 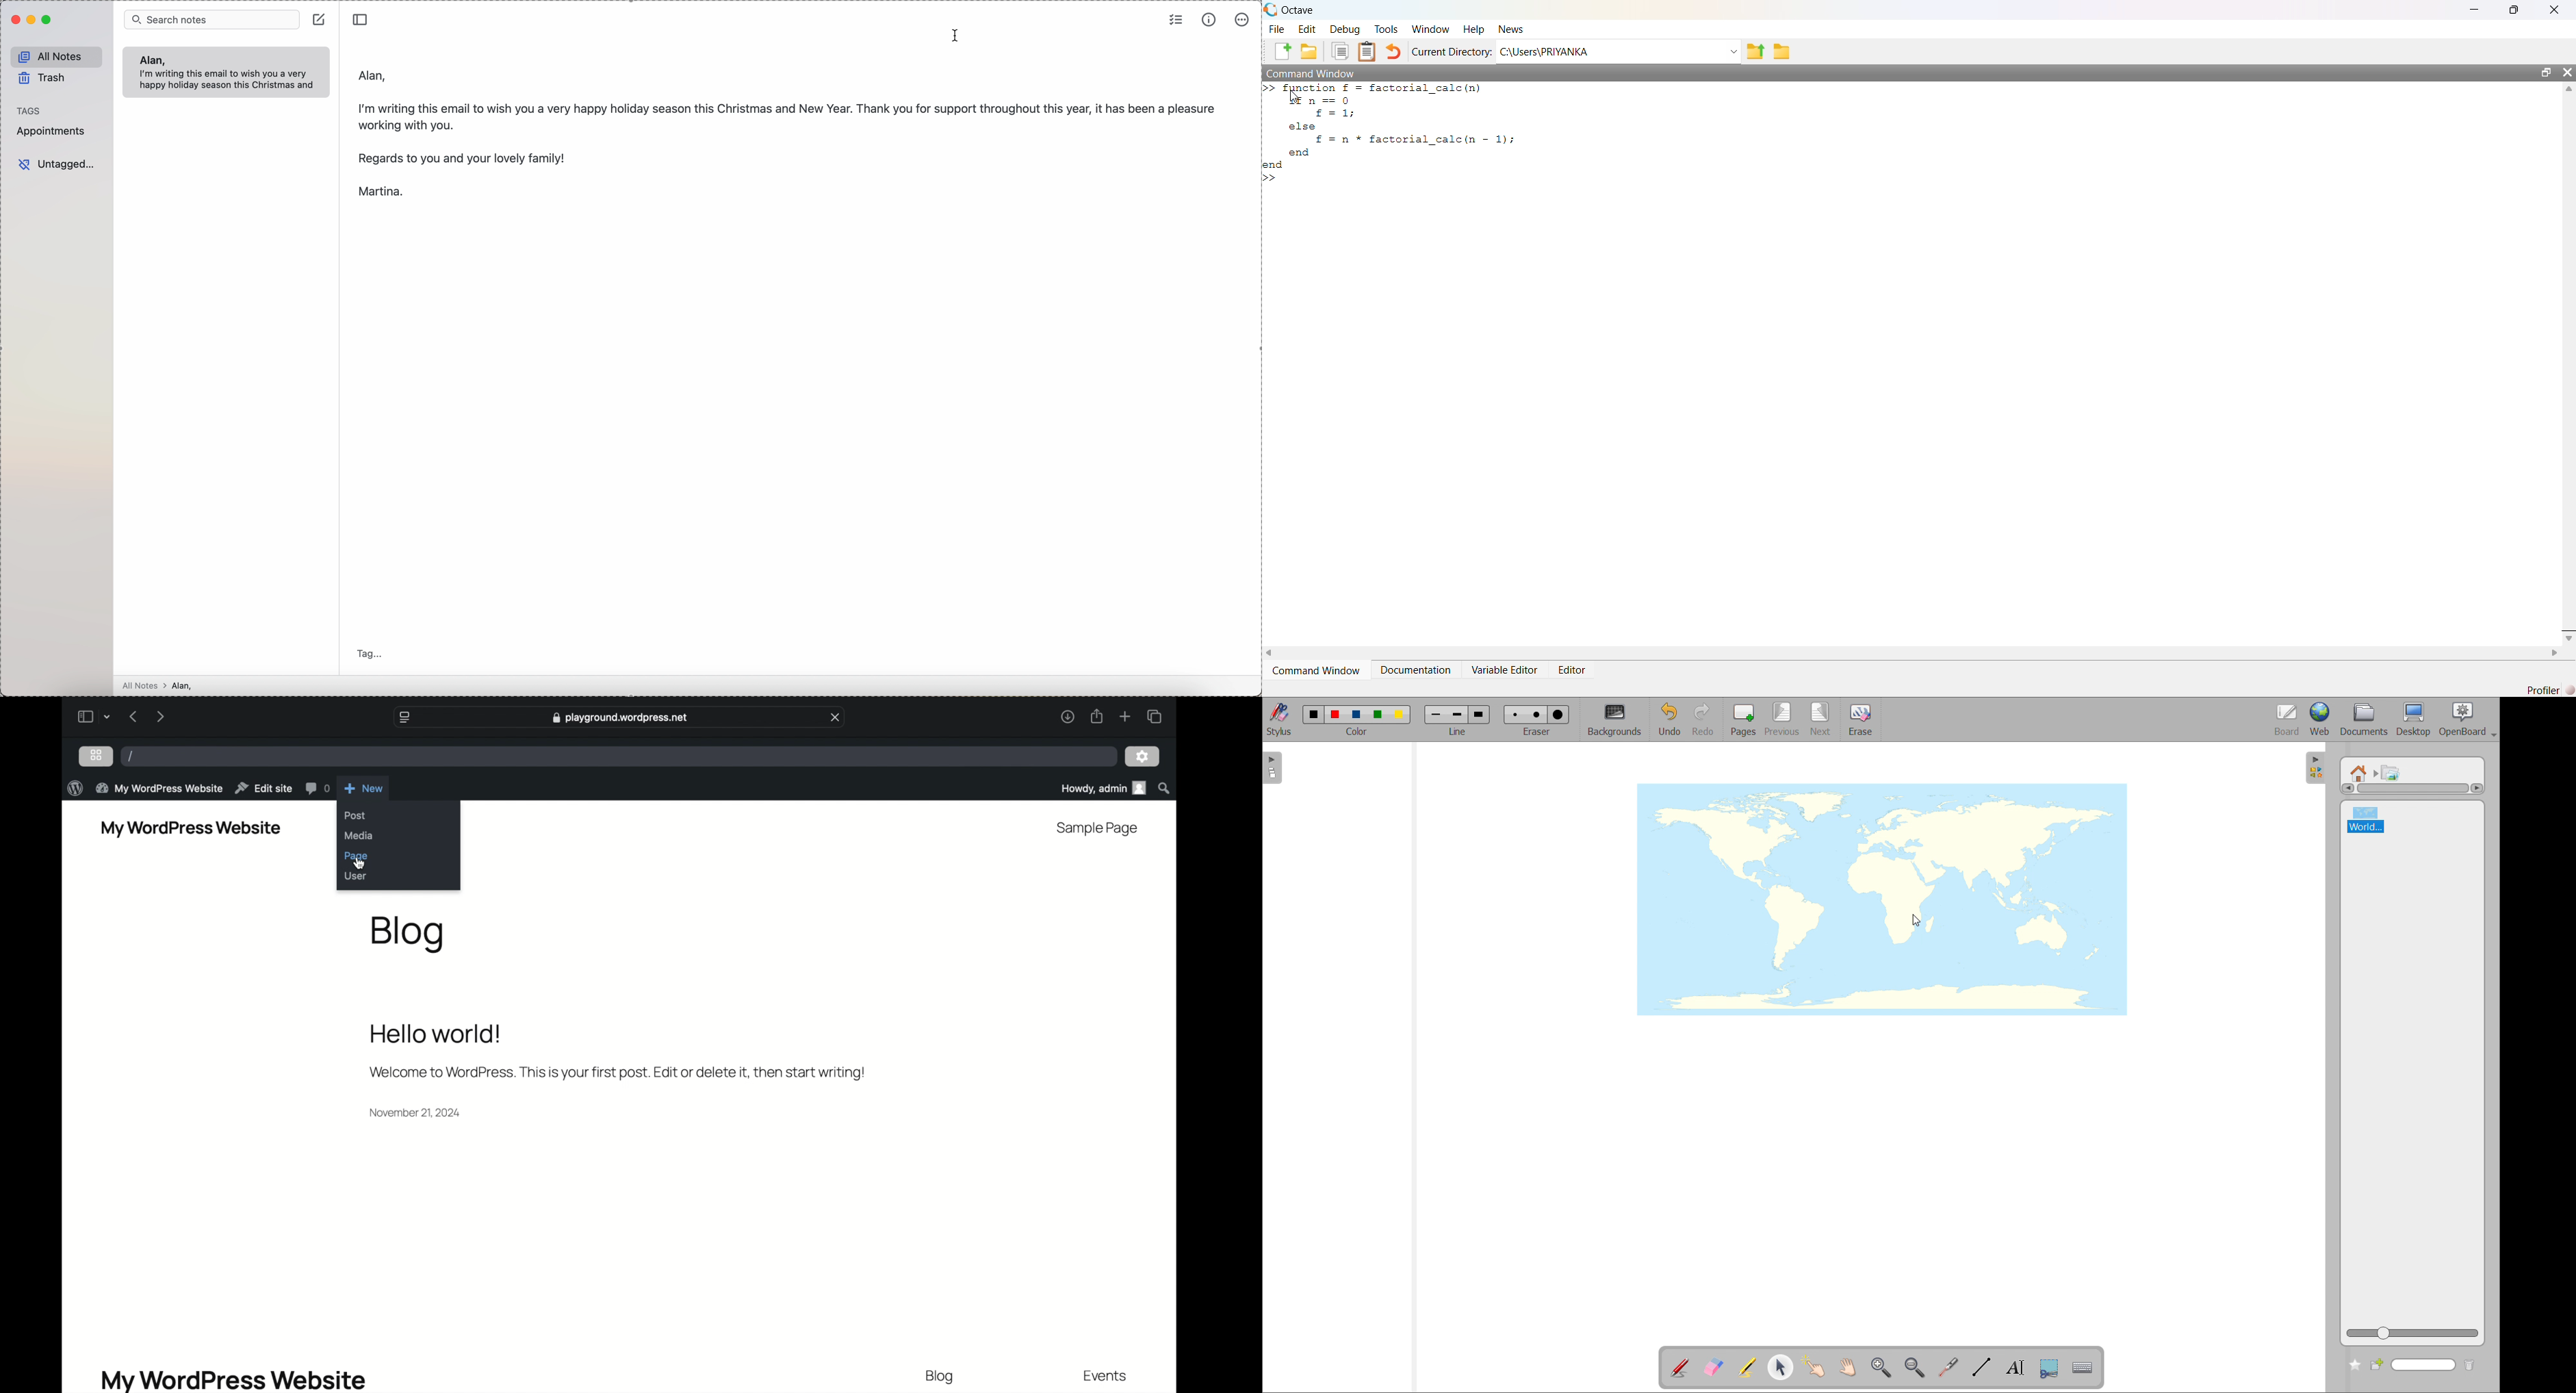 I want to click on maximise, so click(x=2517, y=8).